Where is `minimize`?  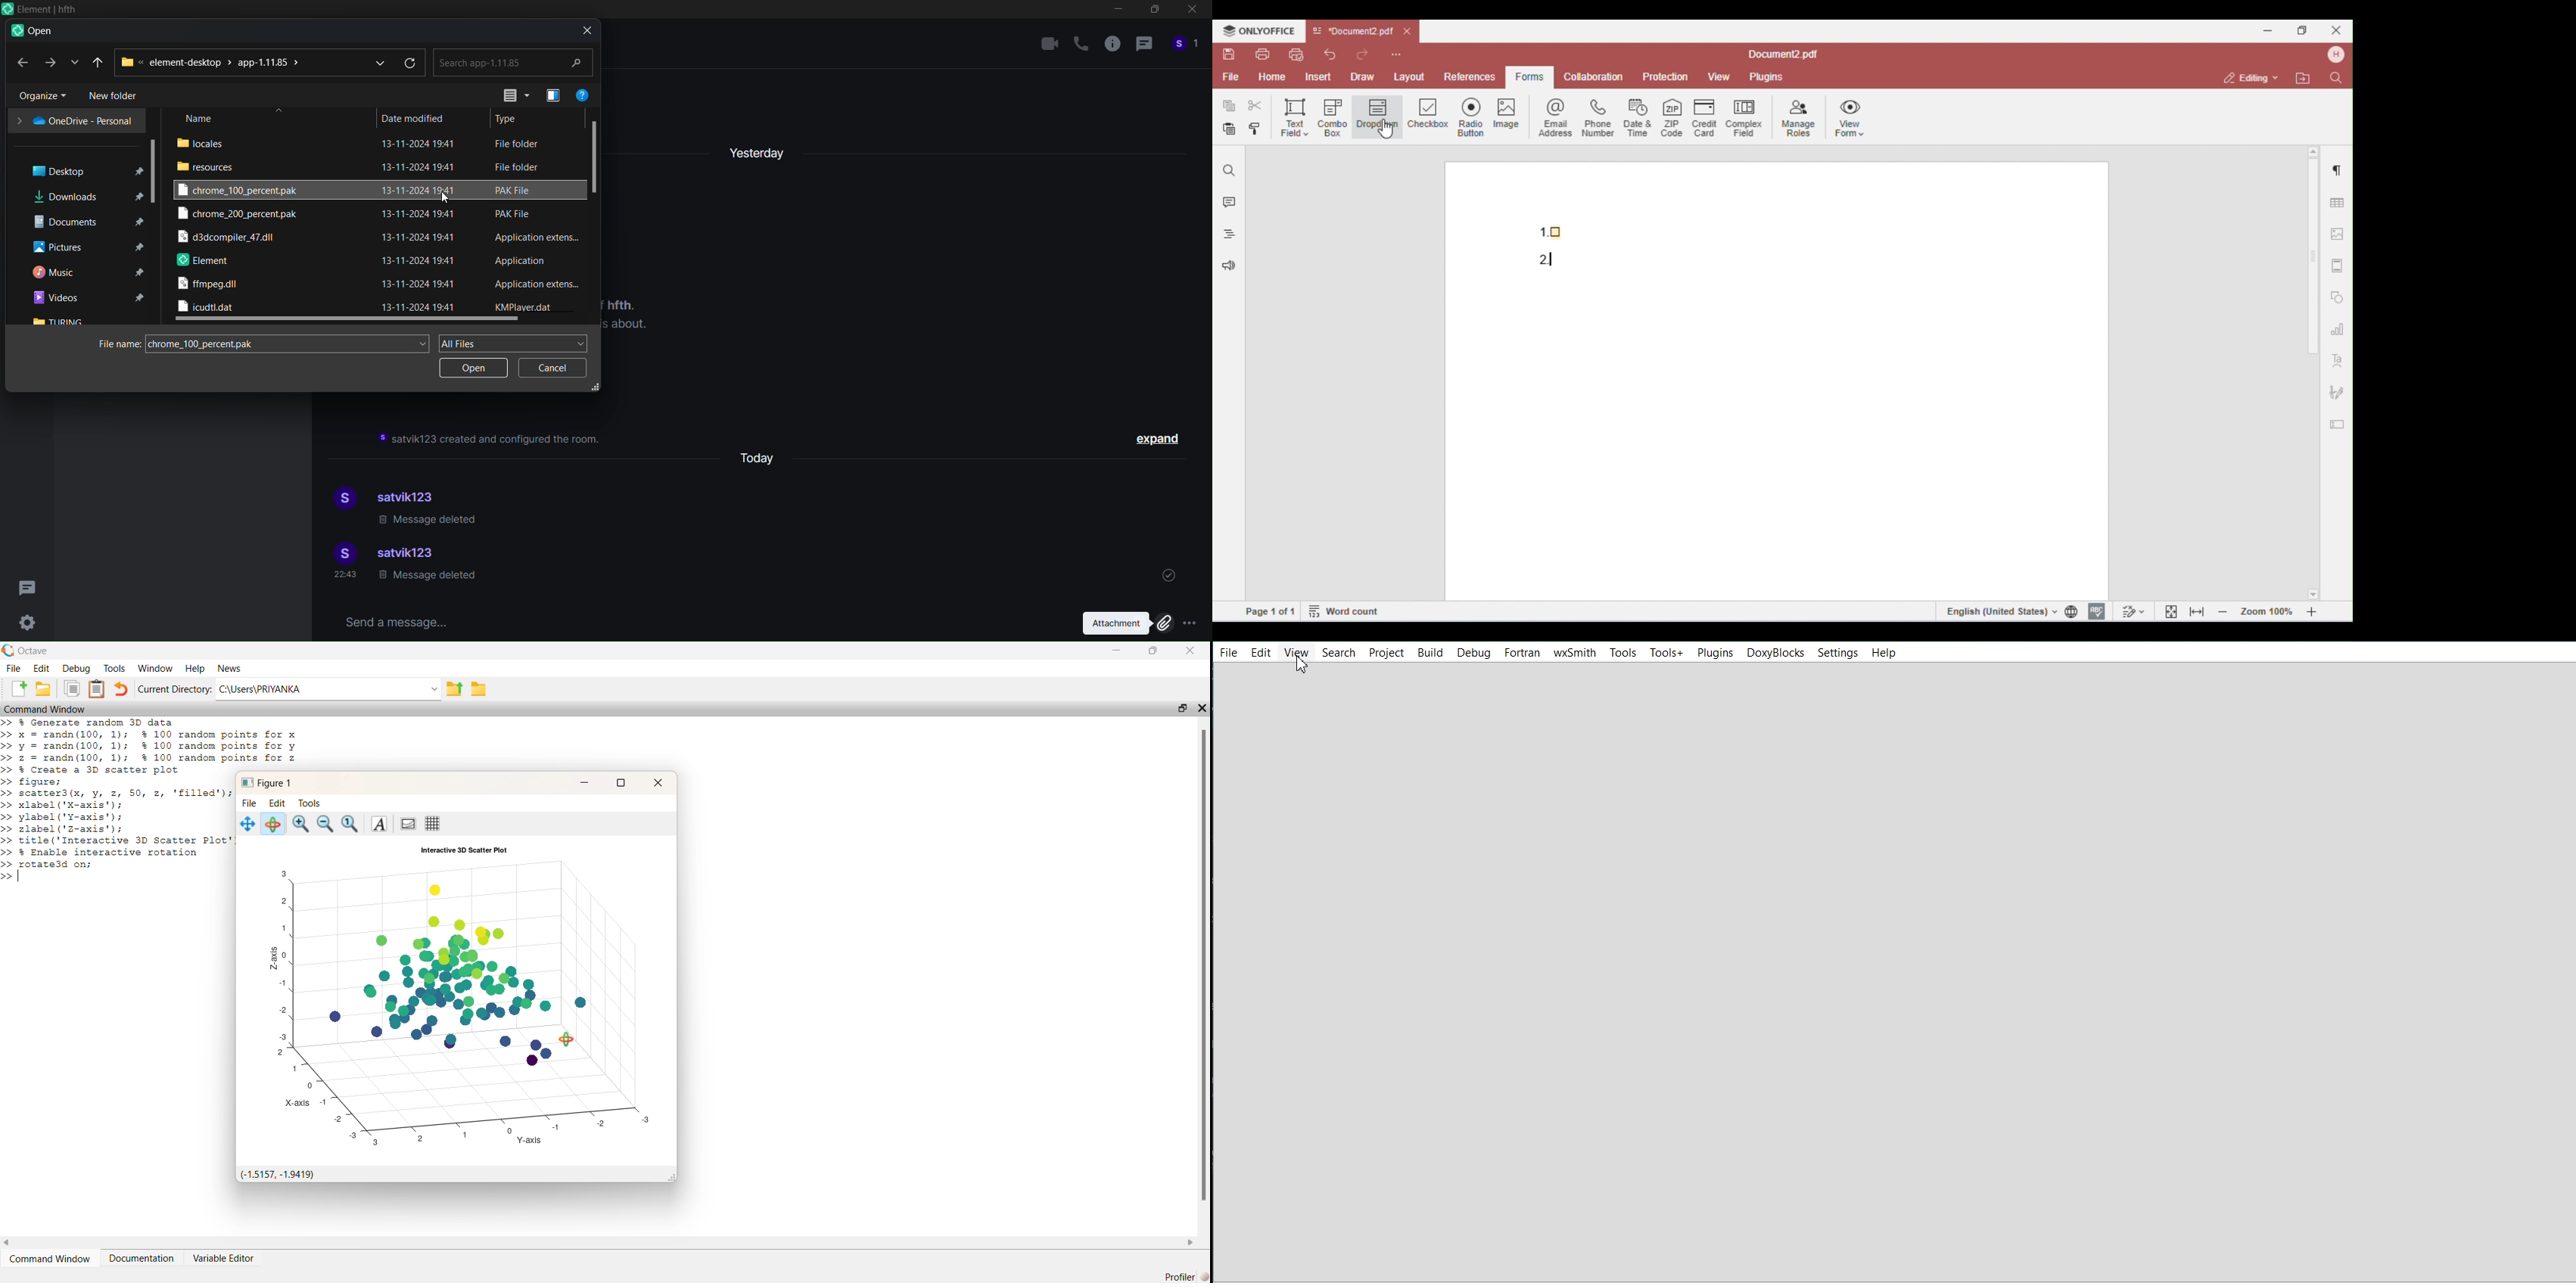 minimize is located at coordinates (584, 782).